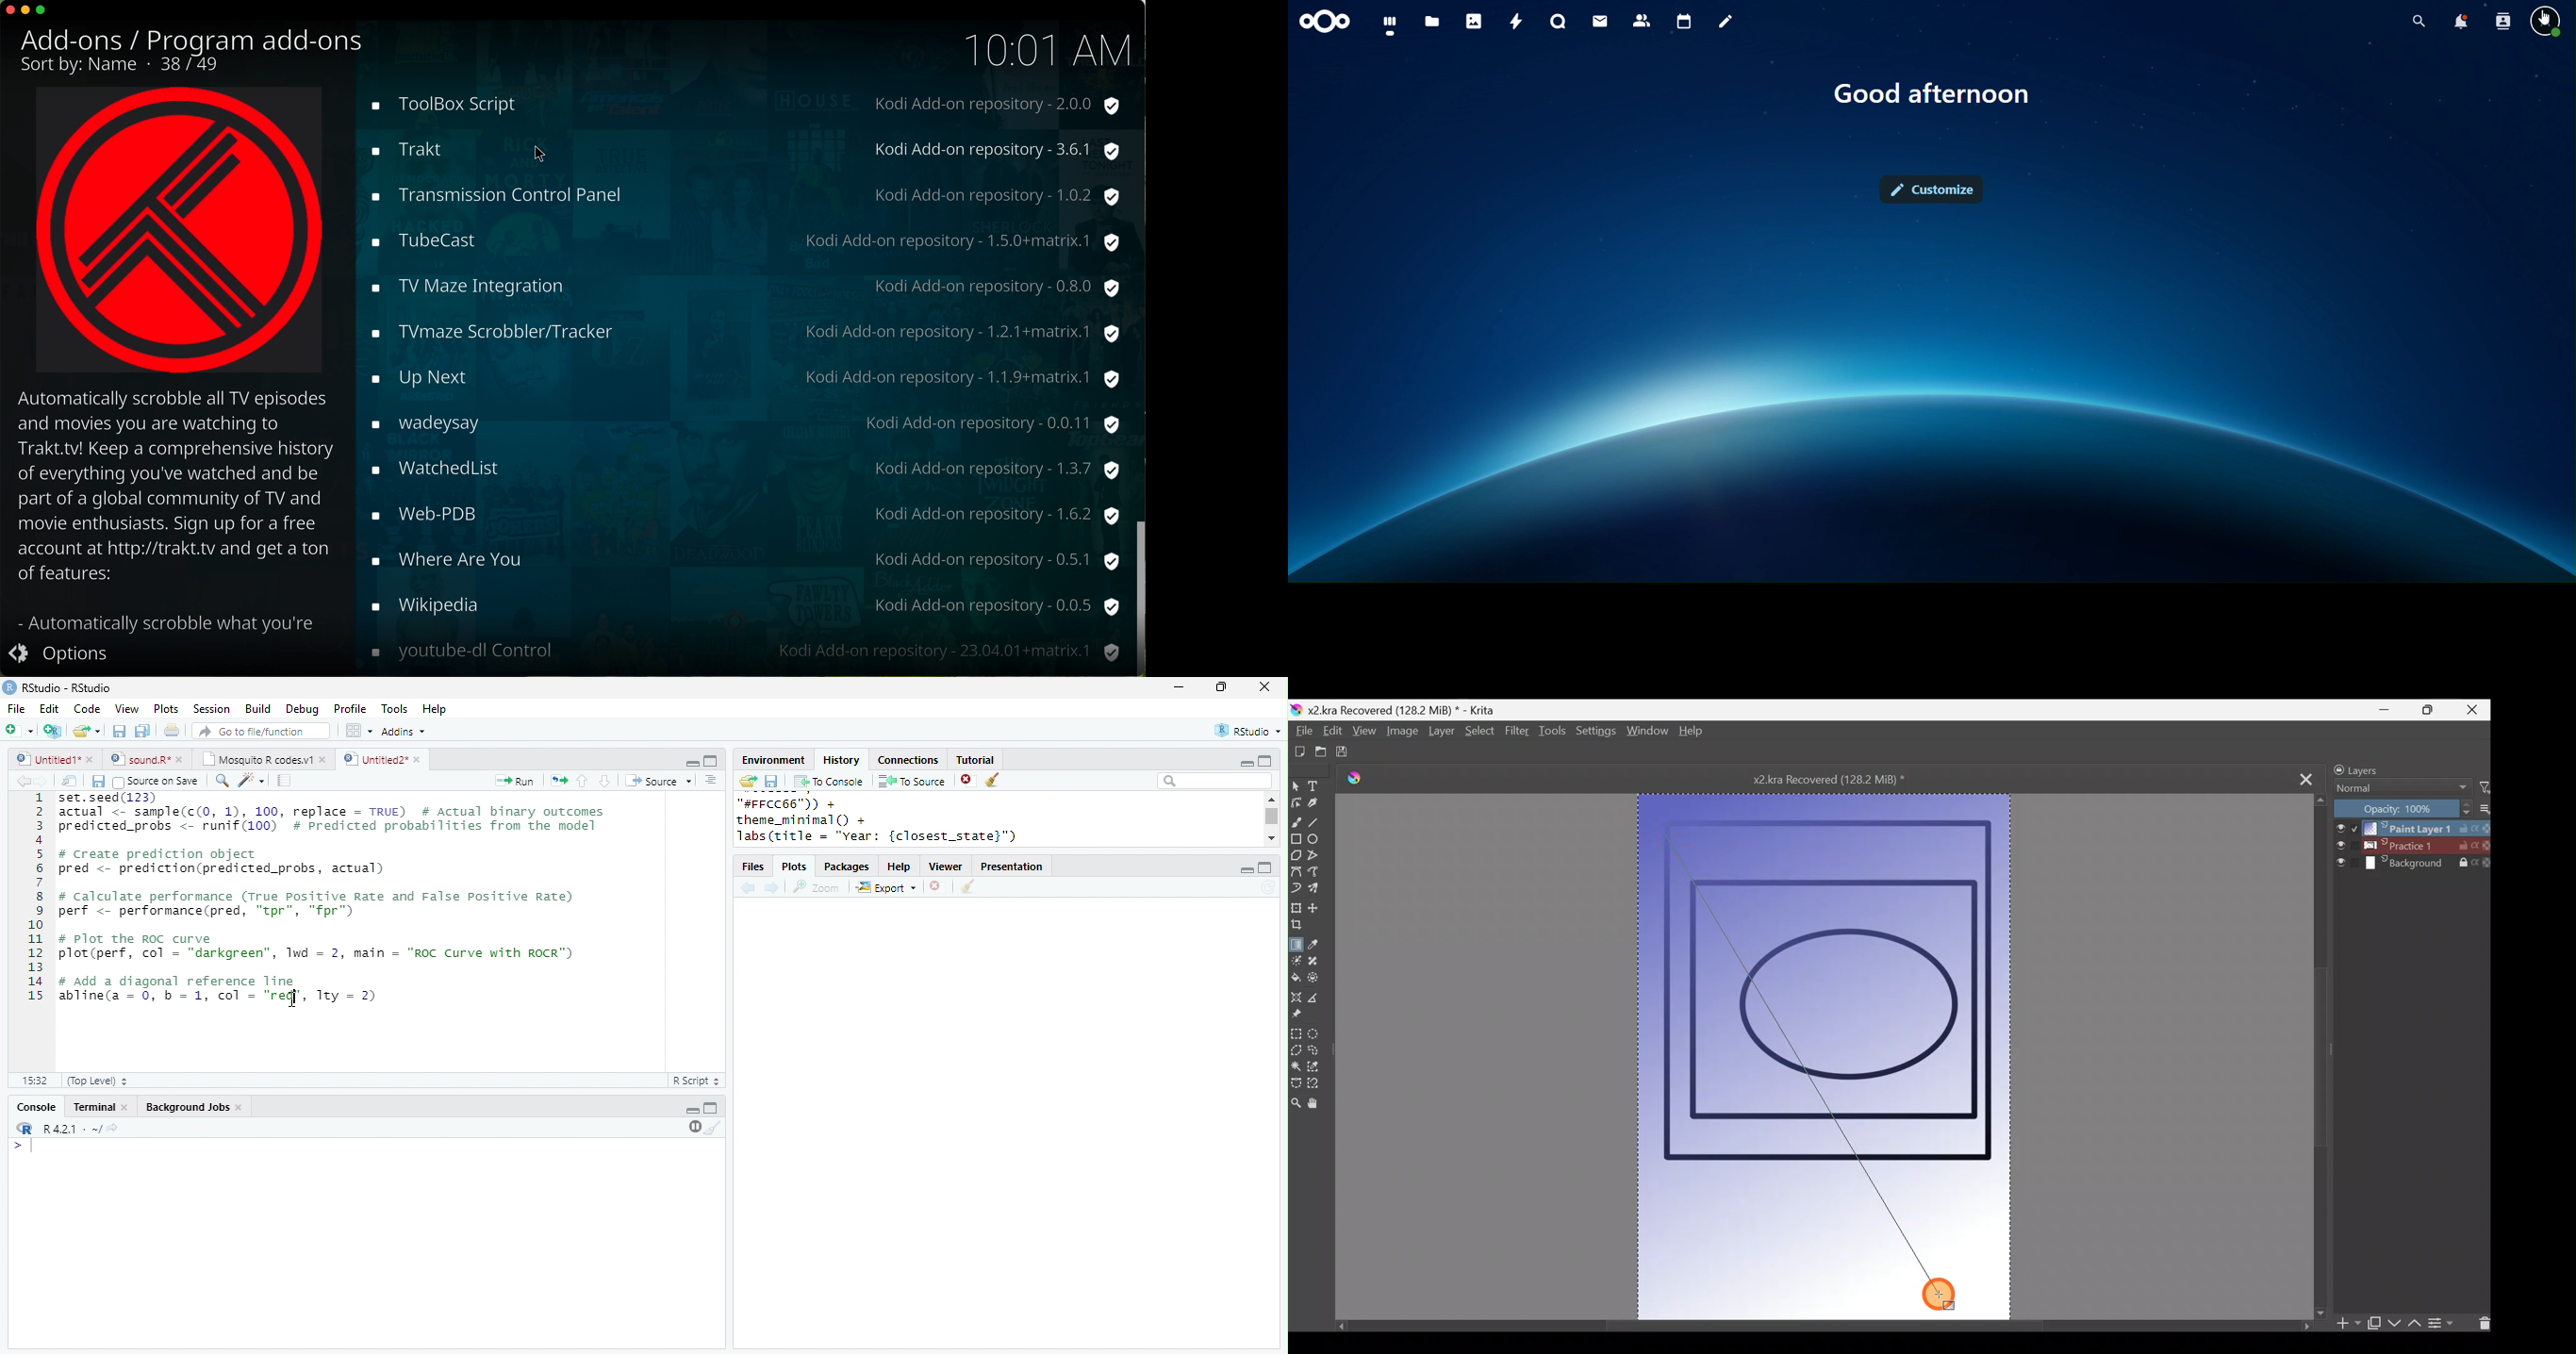 The height and width of the screenshot is (1372, 2576). What do you see at coordinates (126, 709) in the screenshot?
I see `View` at bounding box center [126, 709].